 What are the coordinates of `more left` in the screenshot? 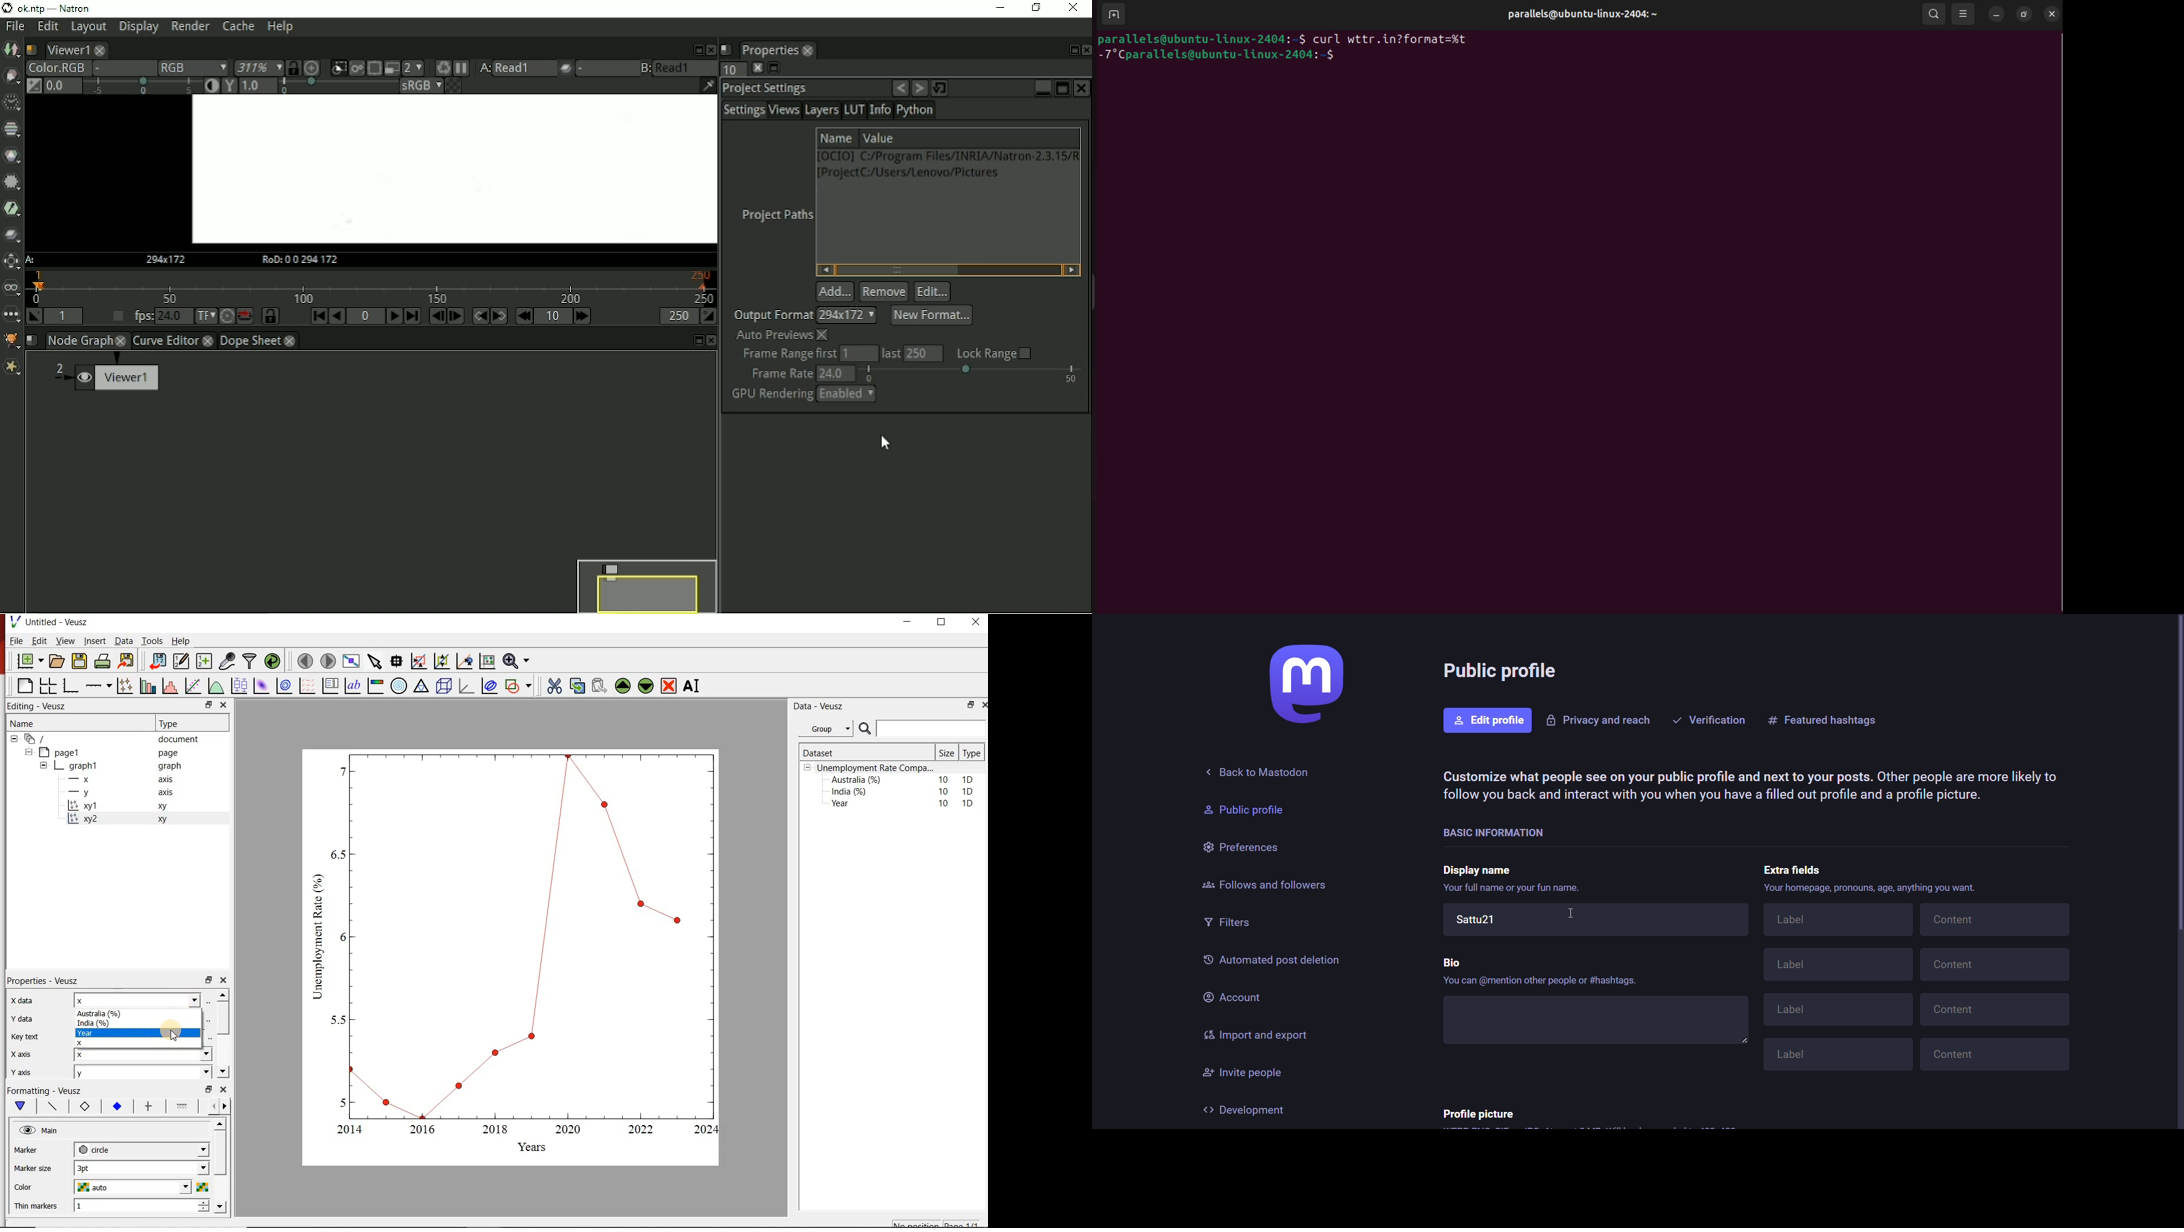 It's located at (211, 1106).